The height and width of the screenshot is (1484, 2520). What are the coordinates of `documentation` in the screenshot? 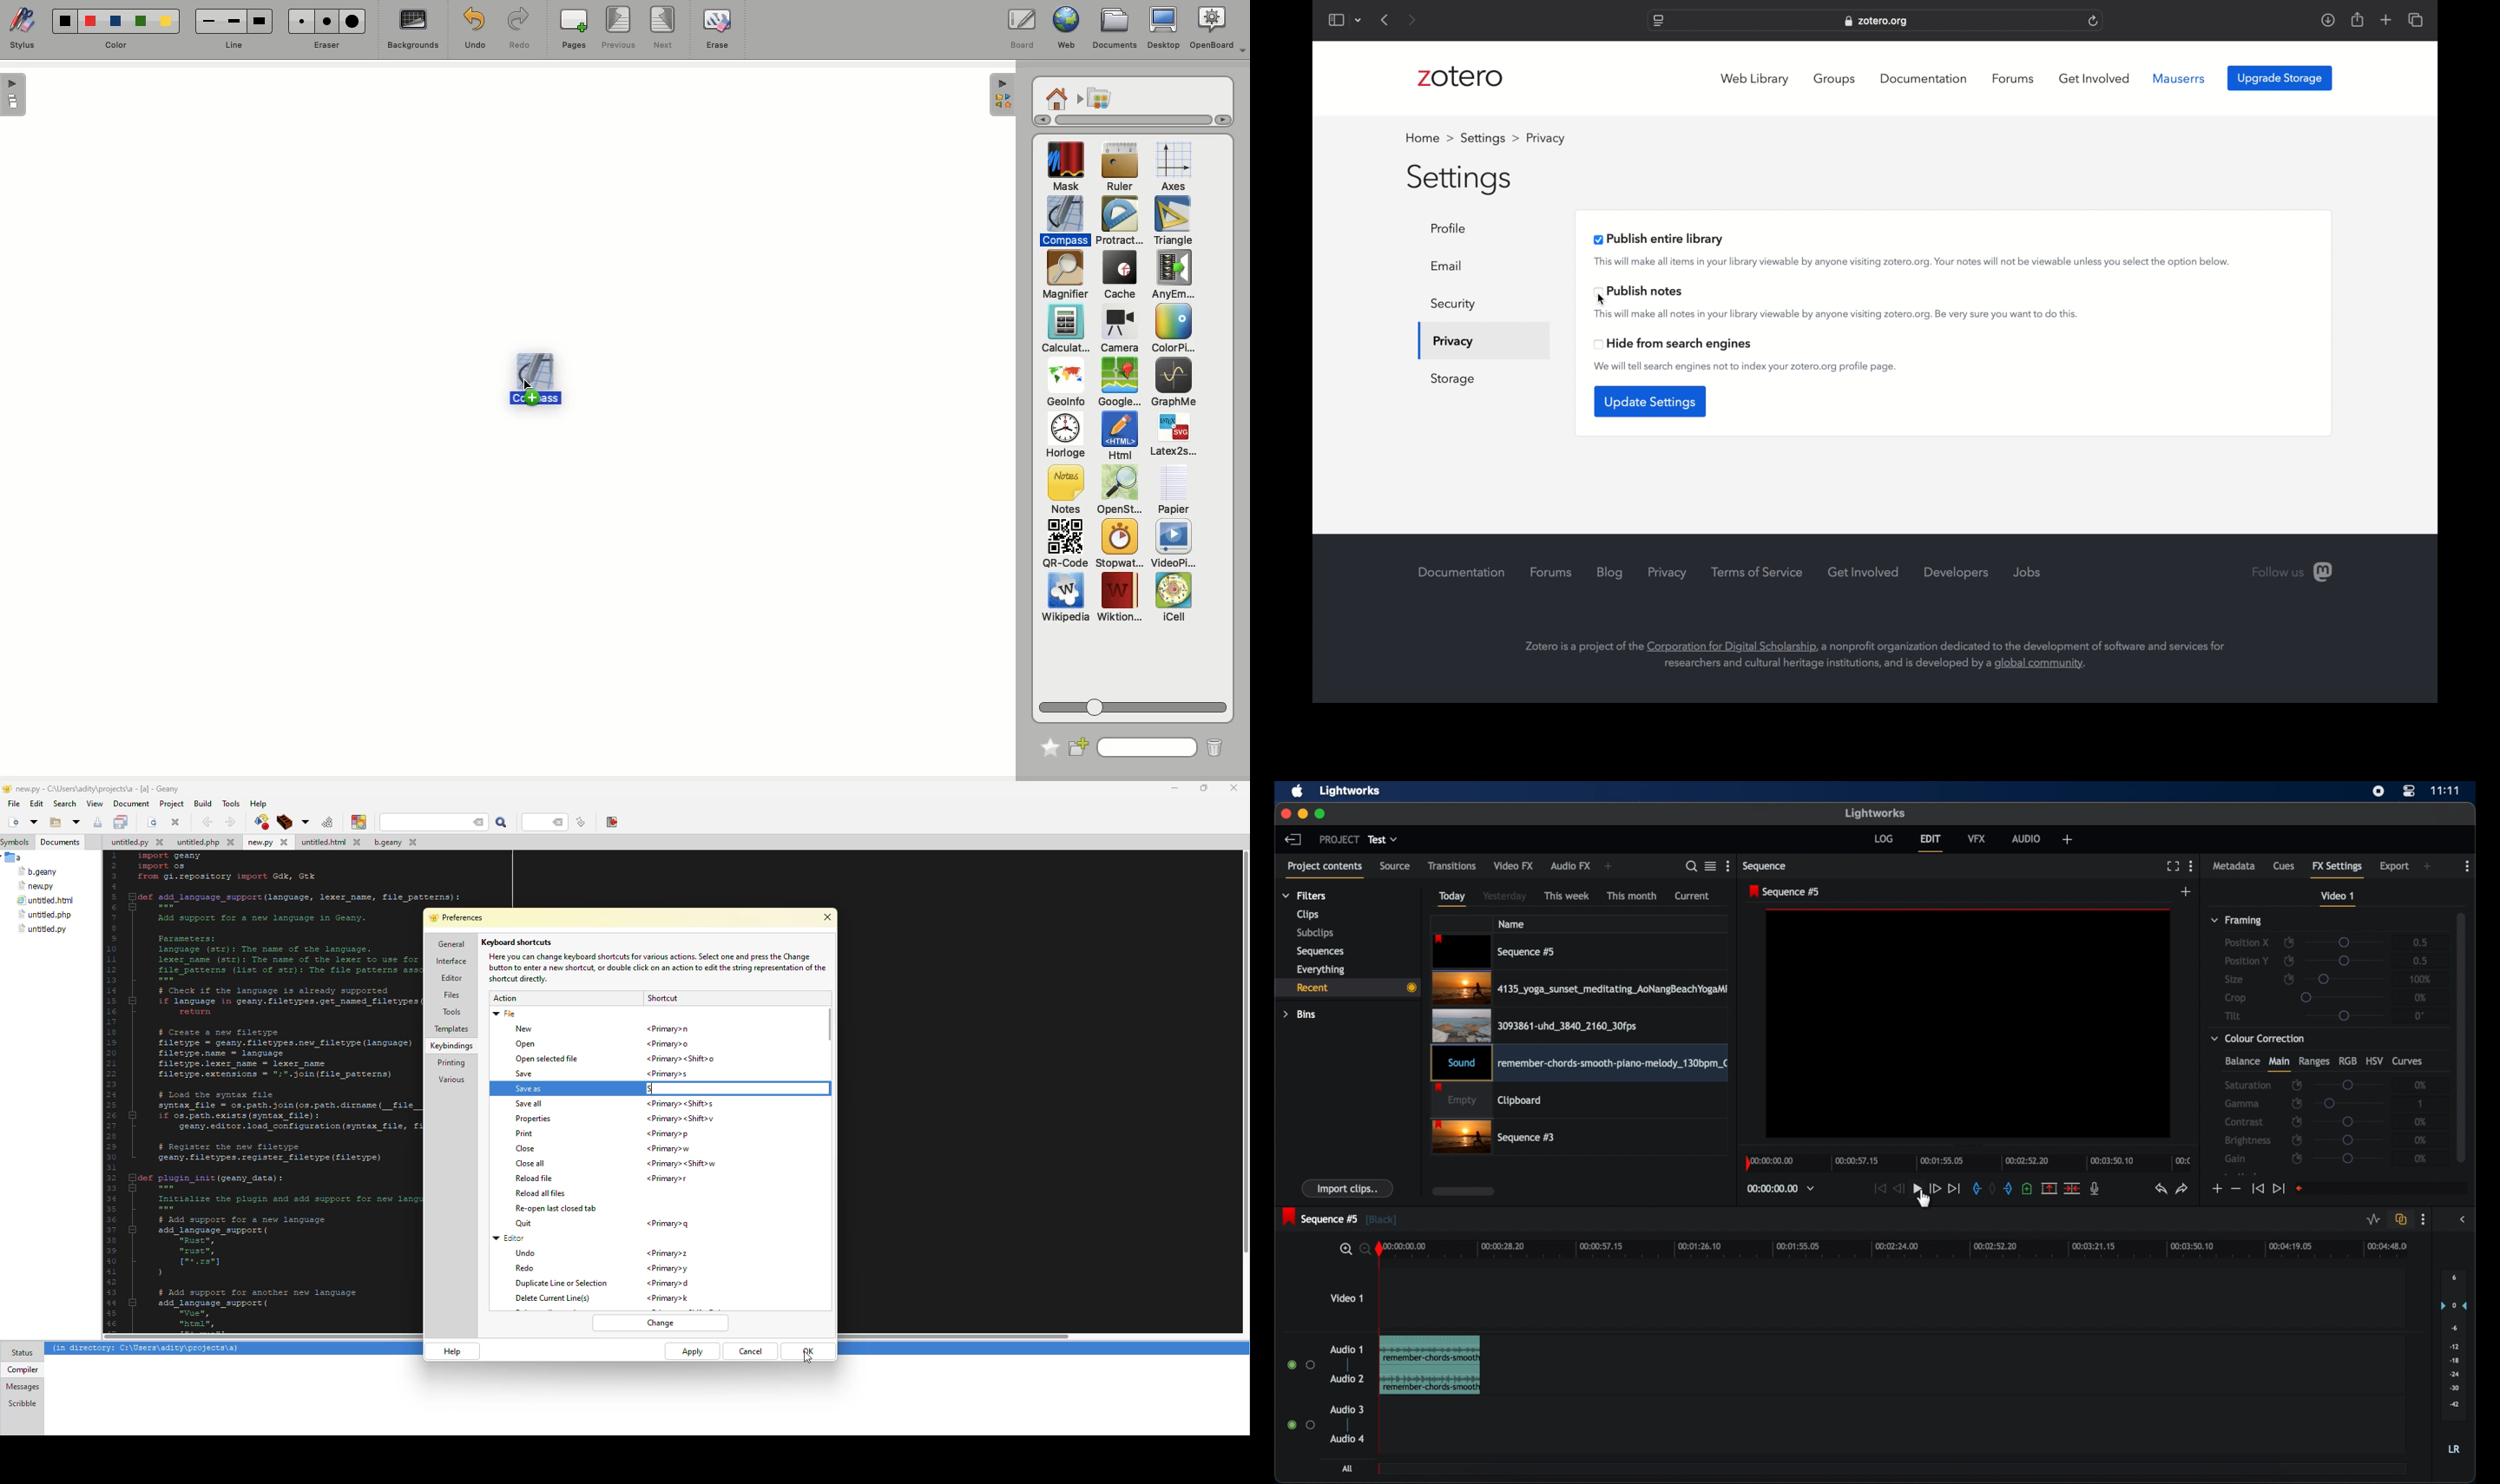 It's located at (1462, 572).